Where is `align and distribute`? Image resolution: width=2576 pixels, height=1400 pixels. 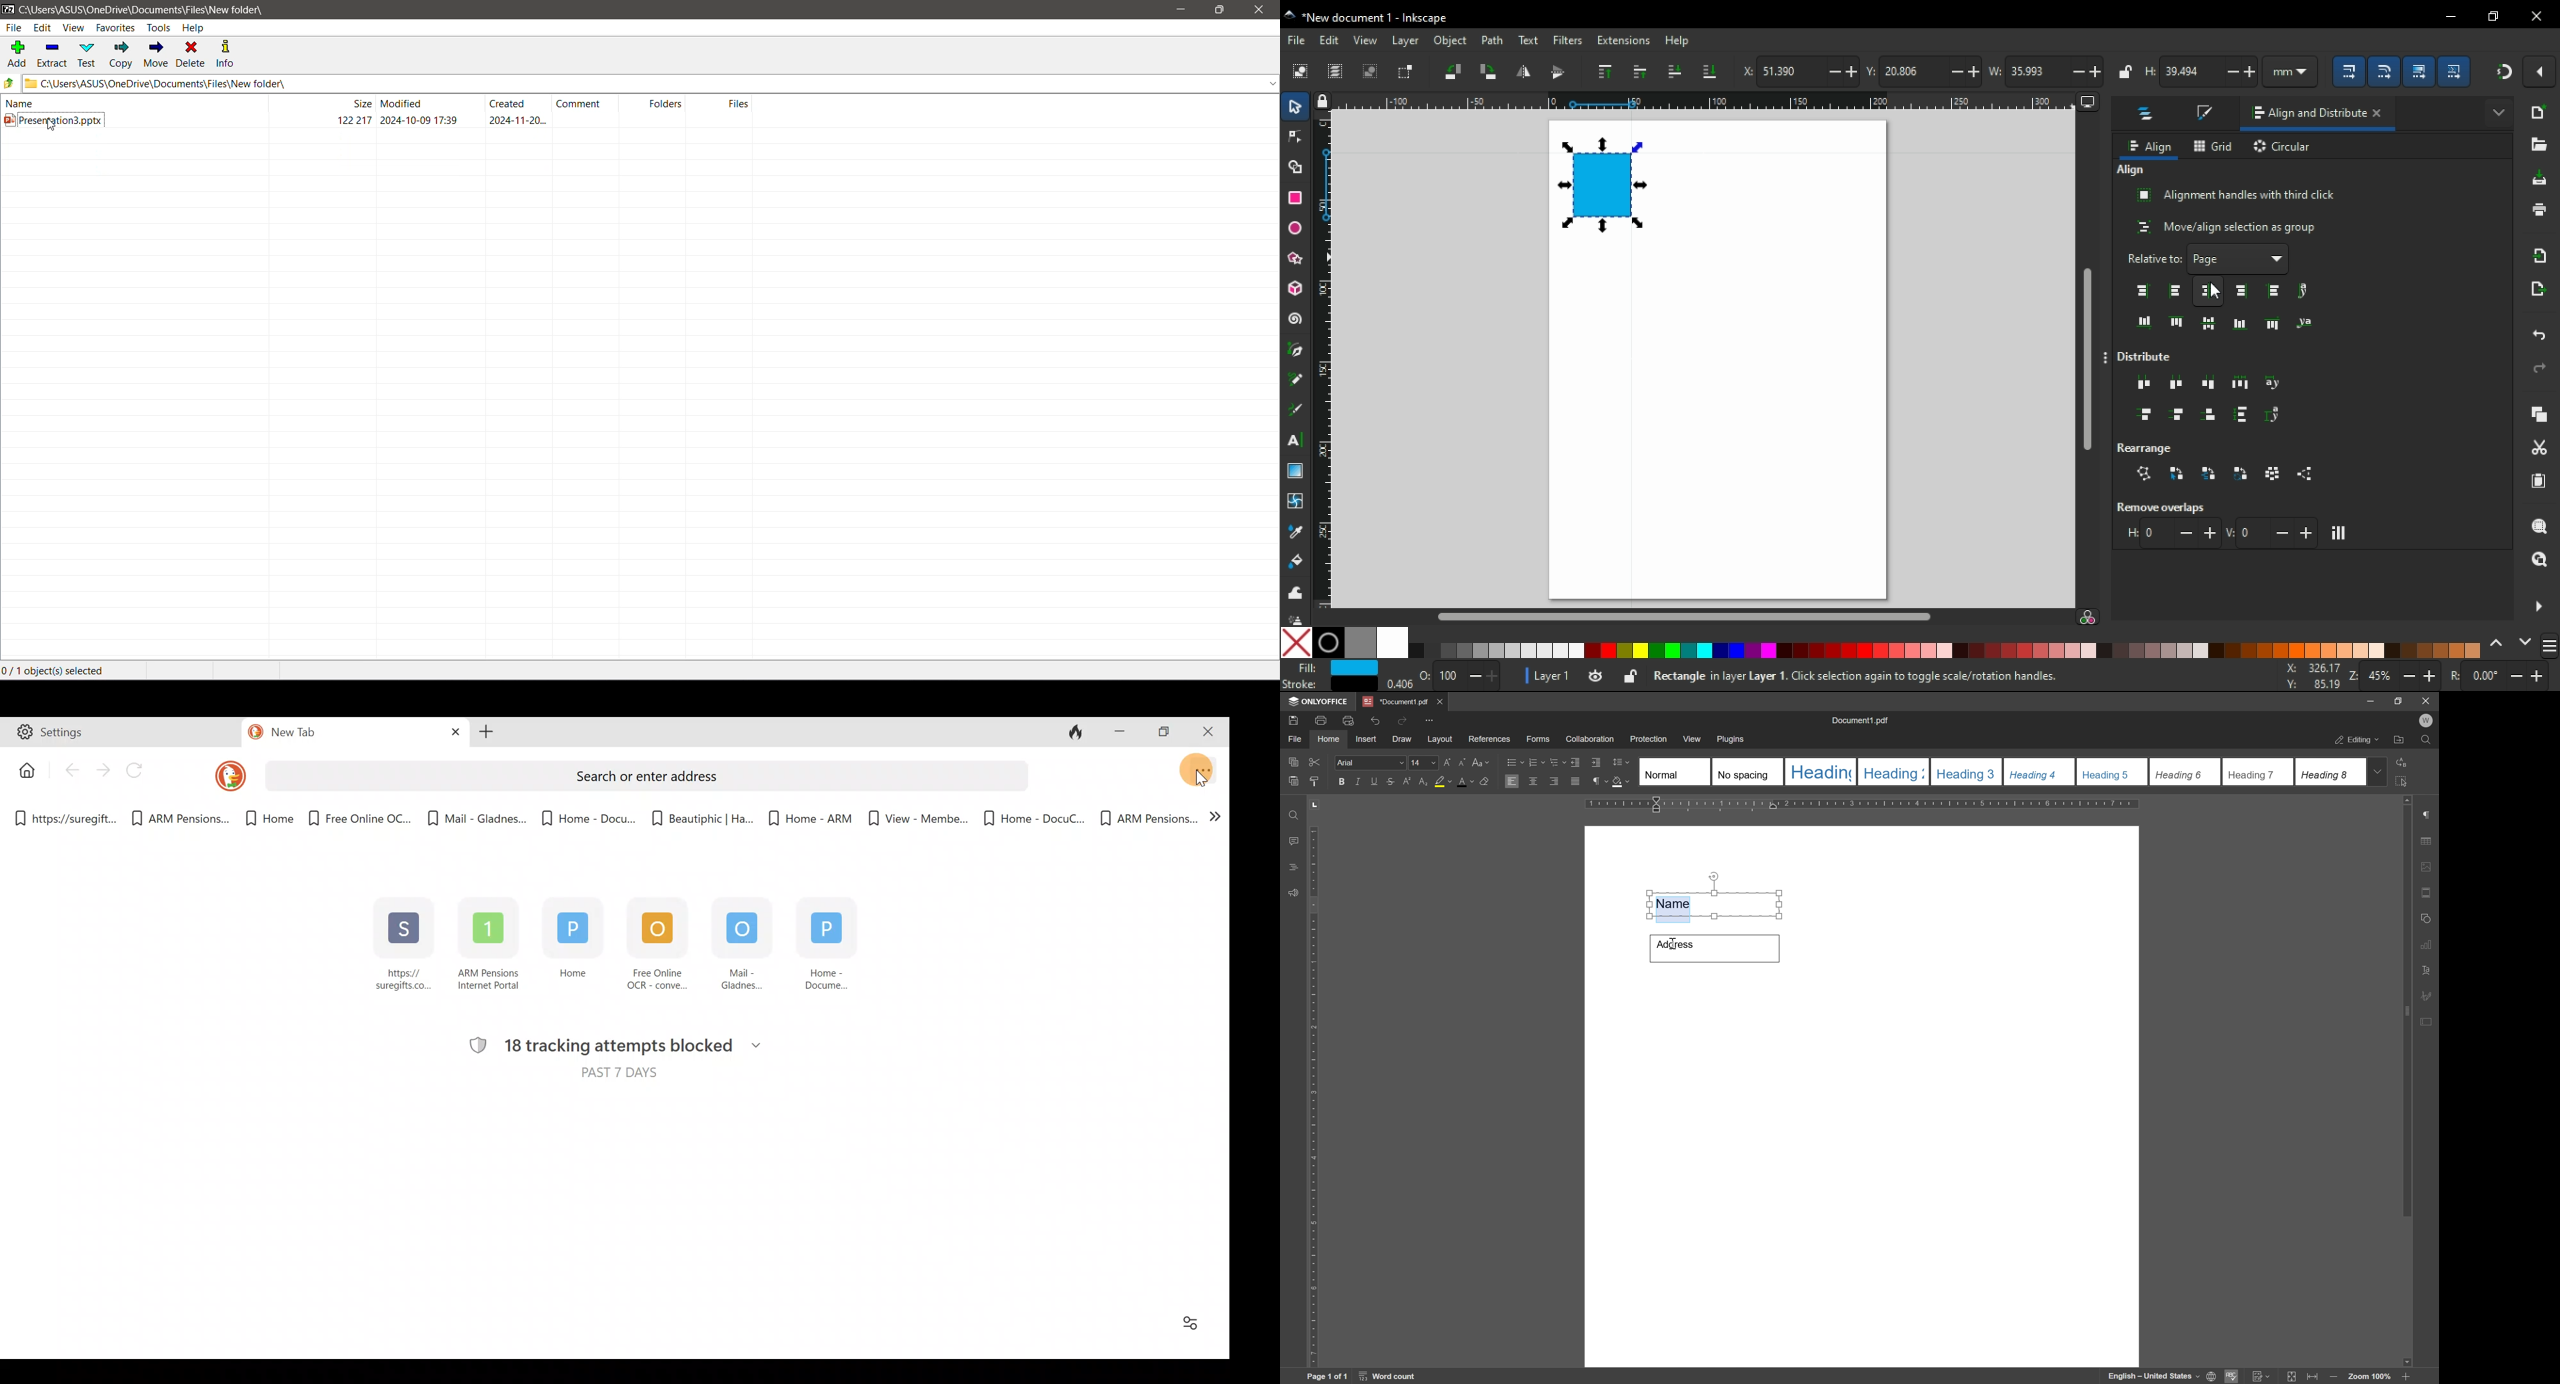 align and distribute is located at coordinates (2303, 117).